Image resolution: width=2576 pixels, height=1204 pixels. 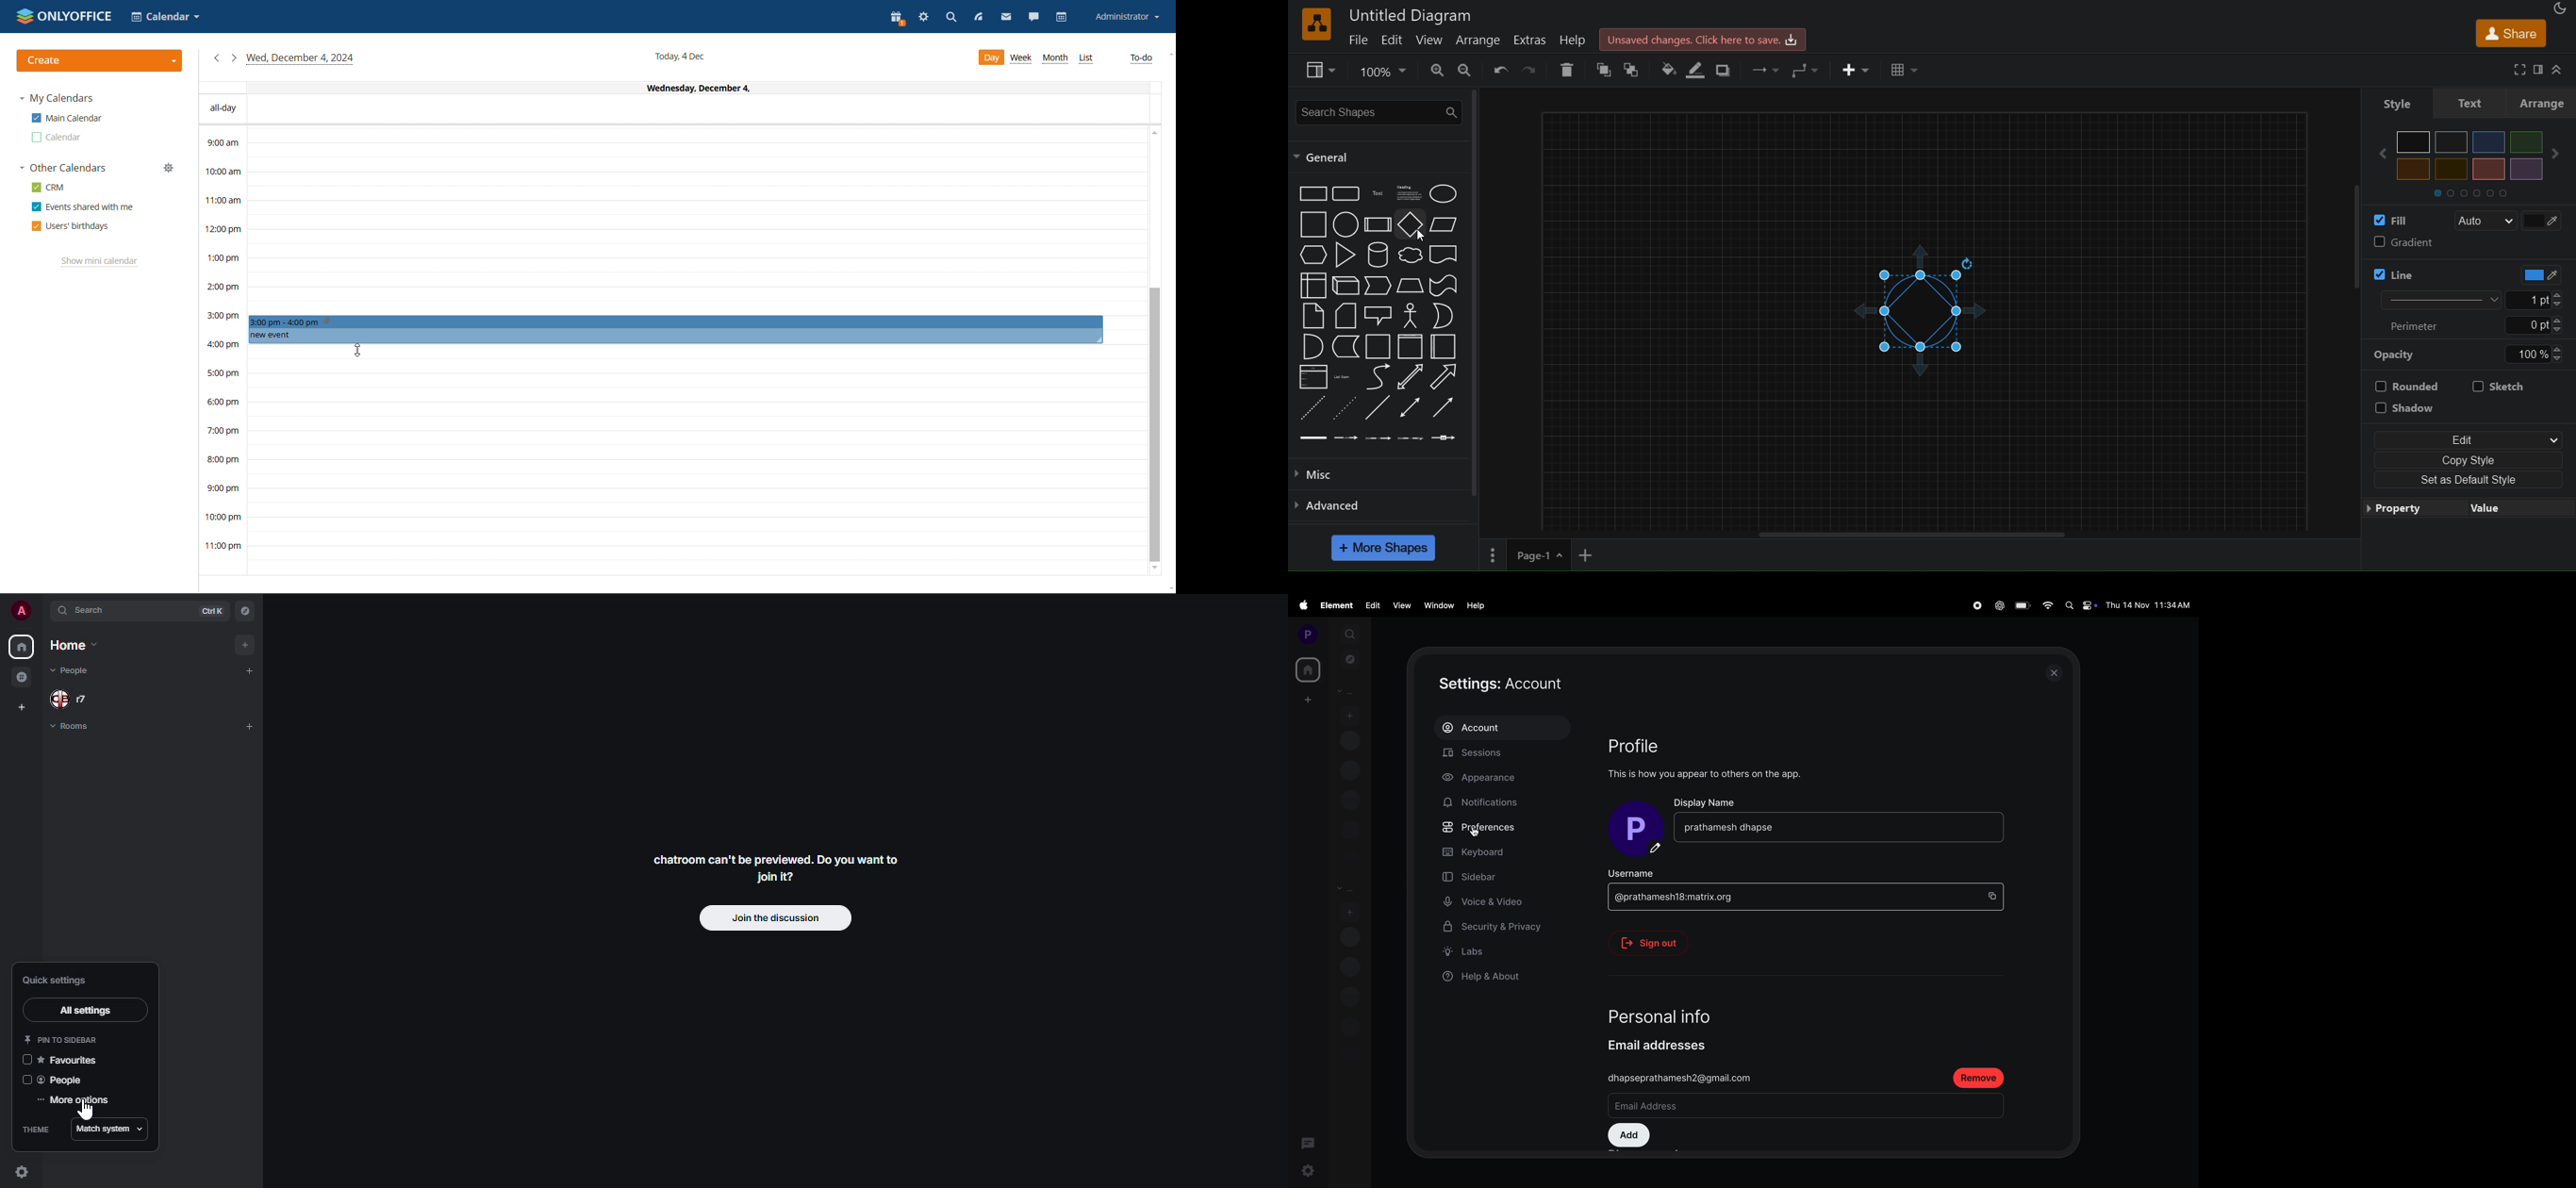 What do you see at coordinates (1523, 556) in the screenshot?
I see `page 1` at bounding box center [1523, 556].